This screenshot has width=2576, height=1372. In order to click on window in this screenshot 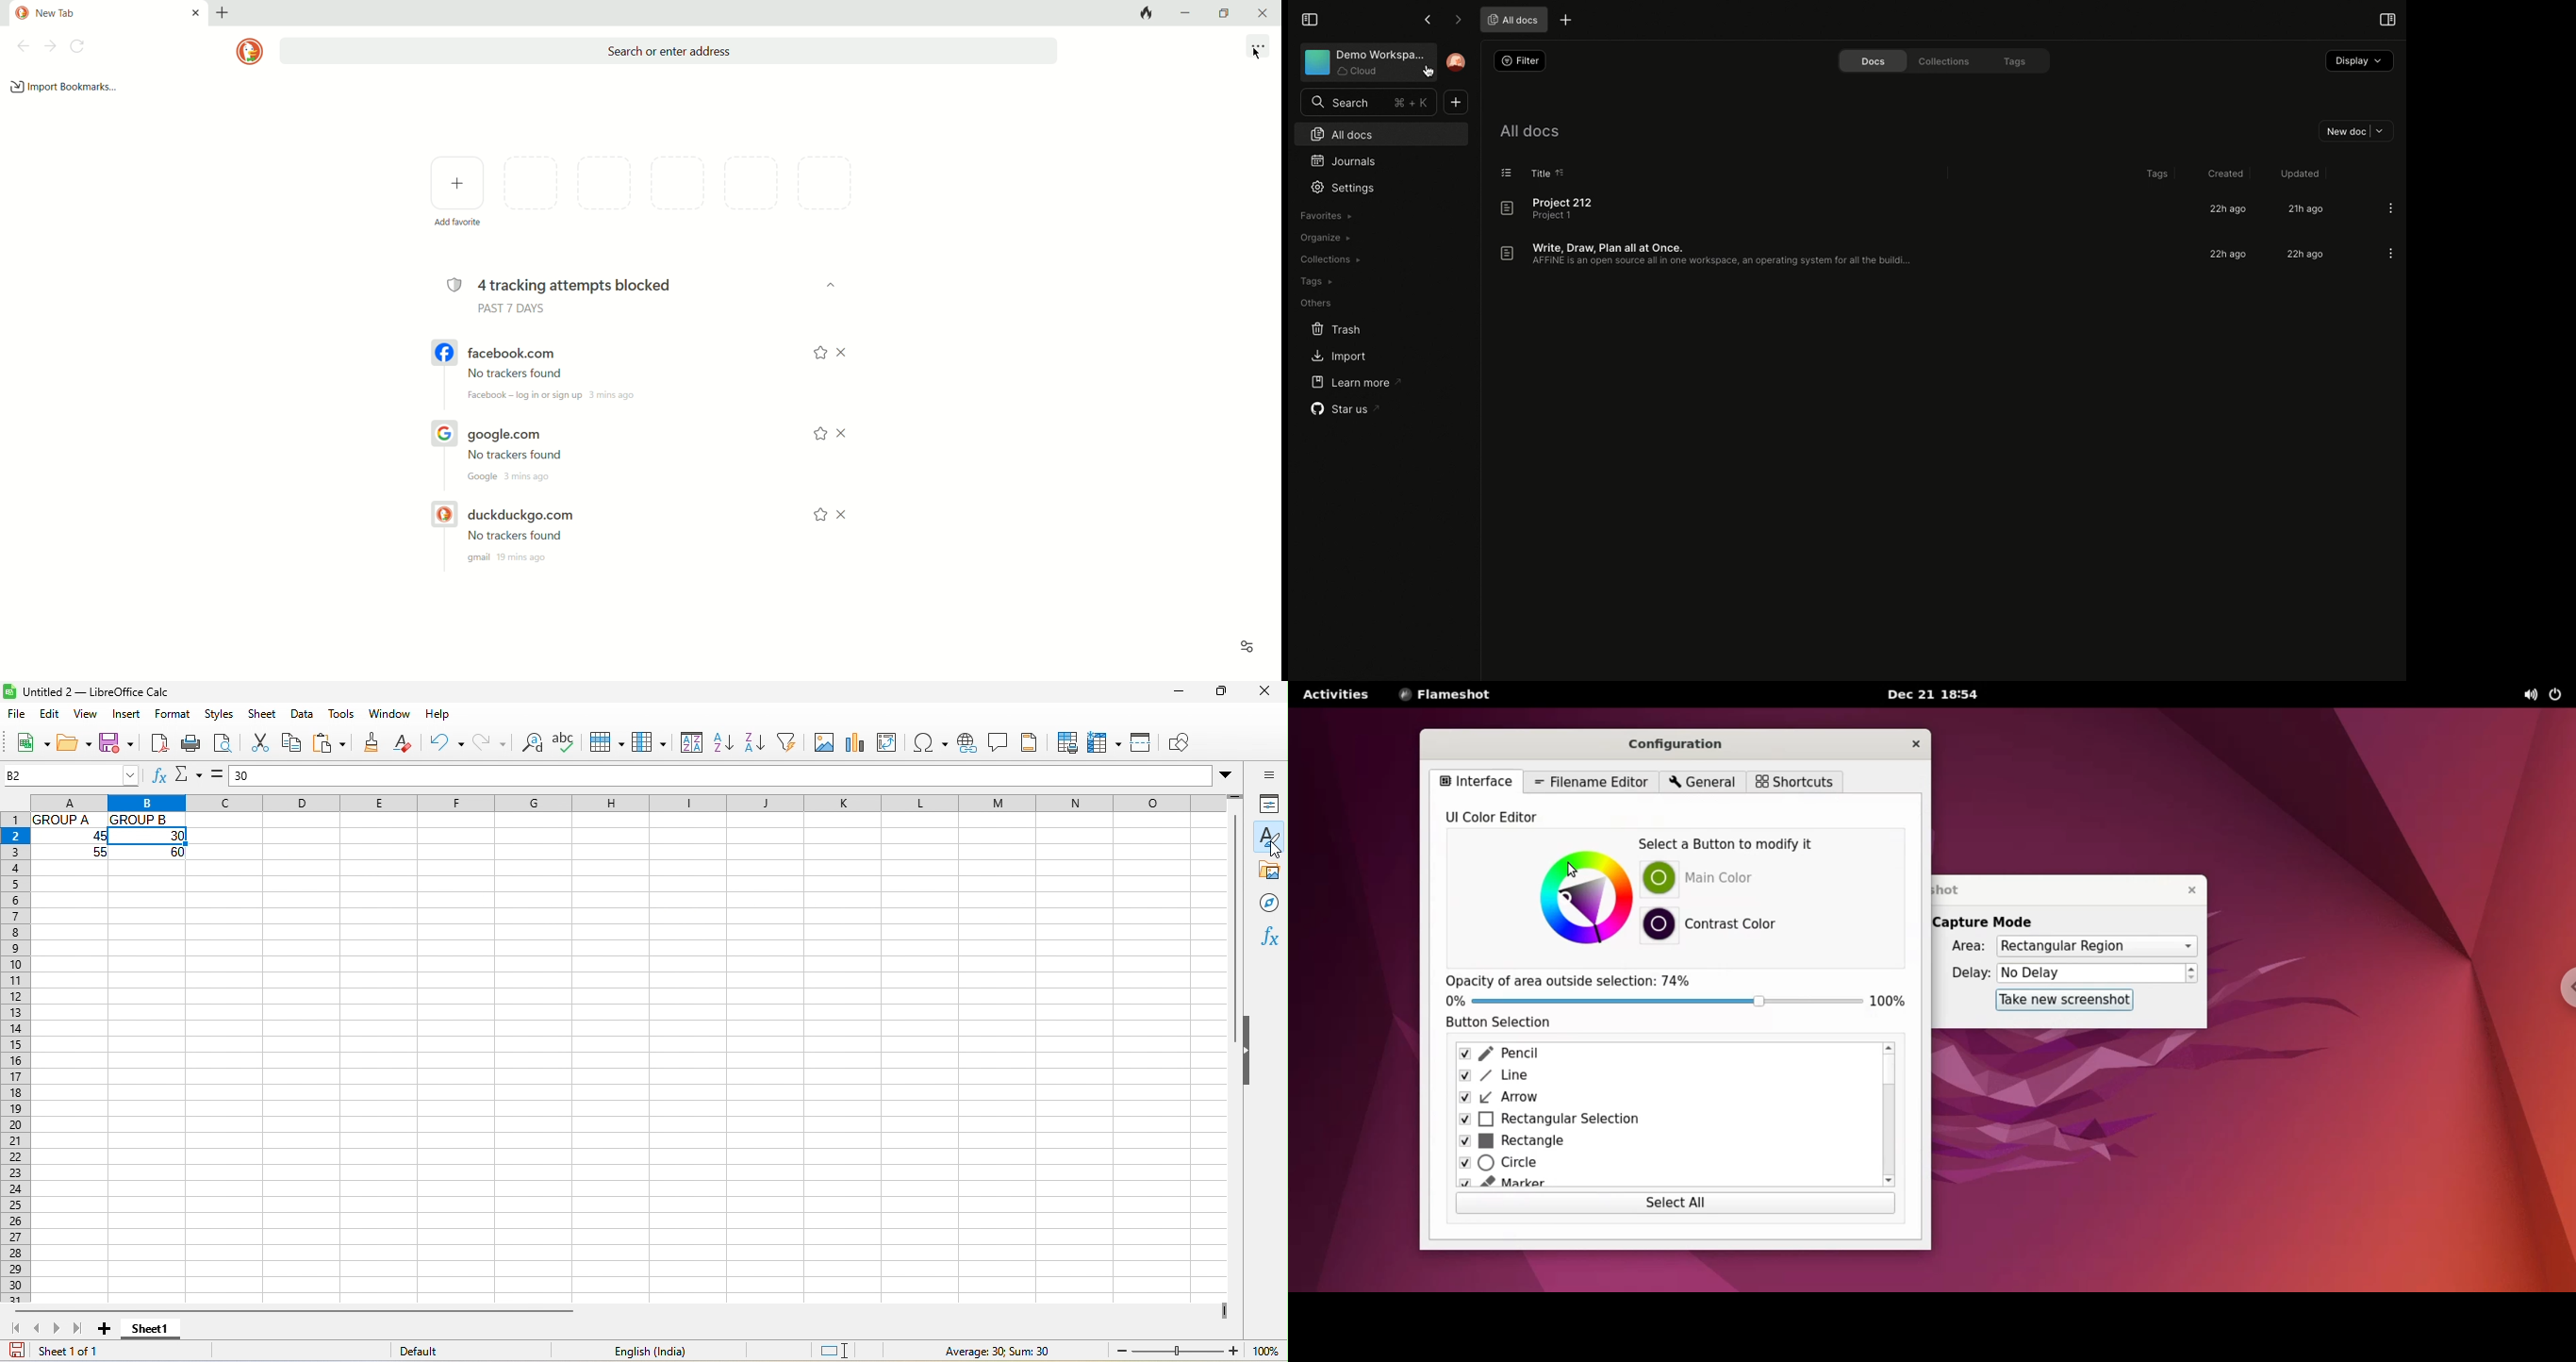, I will do `click(391, 715)`.